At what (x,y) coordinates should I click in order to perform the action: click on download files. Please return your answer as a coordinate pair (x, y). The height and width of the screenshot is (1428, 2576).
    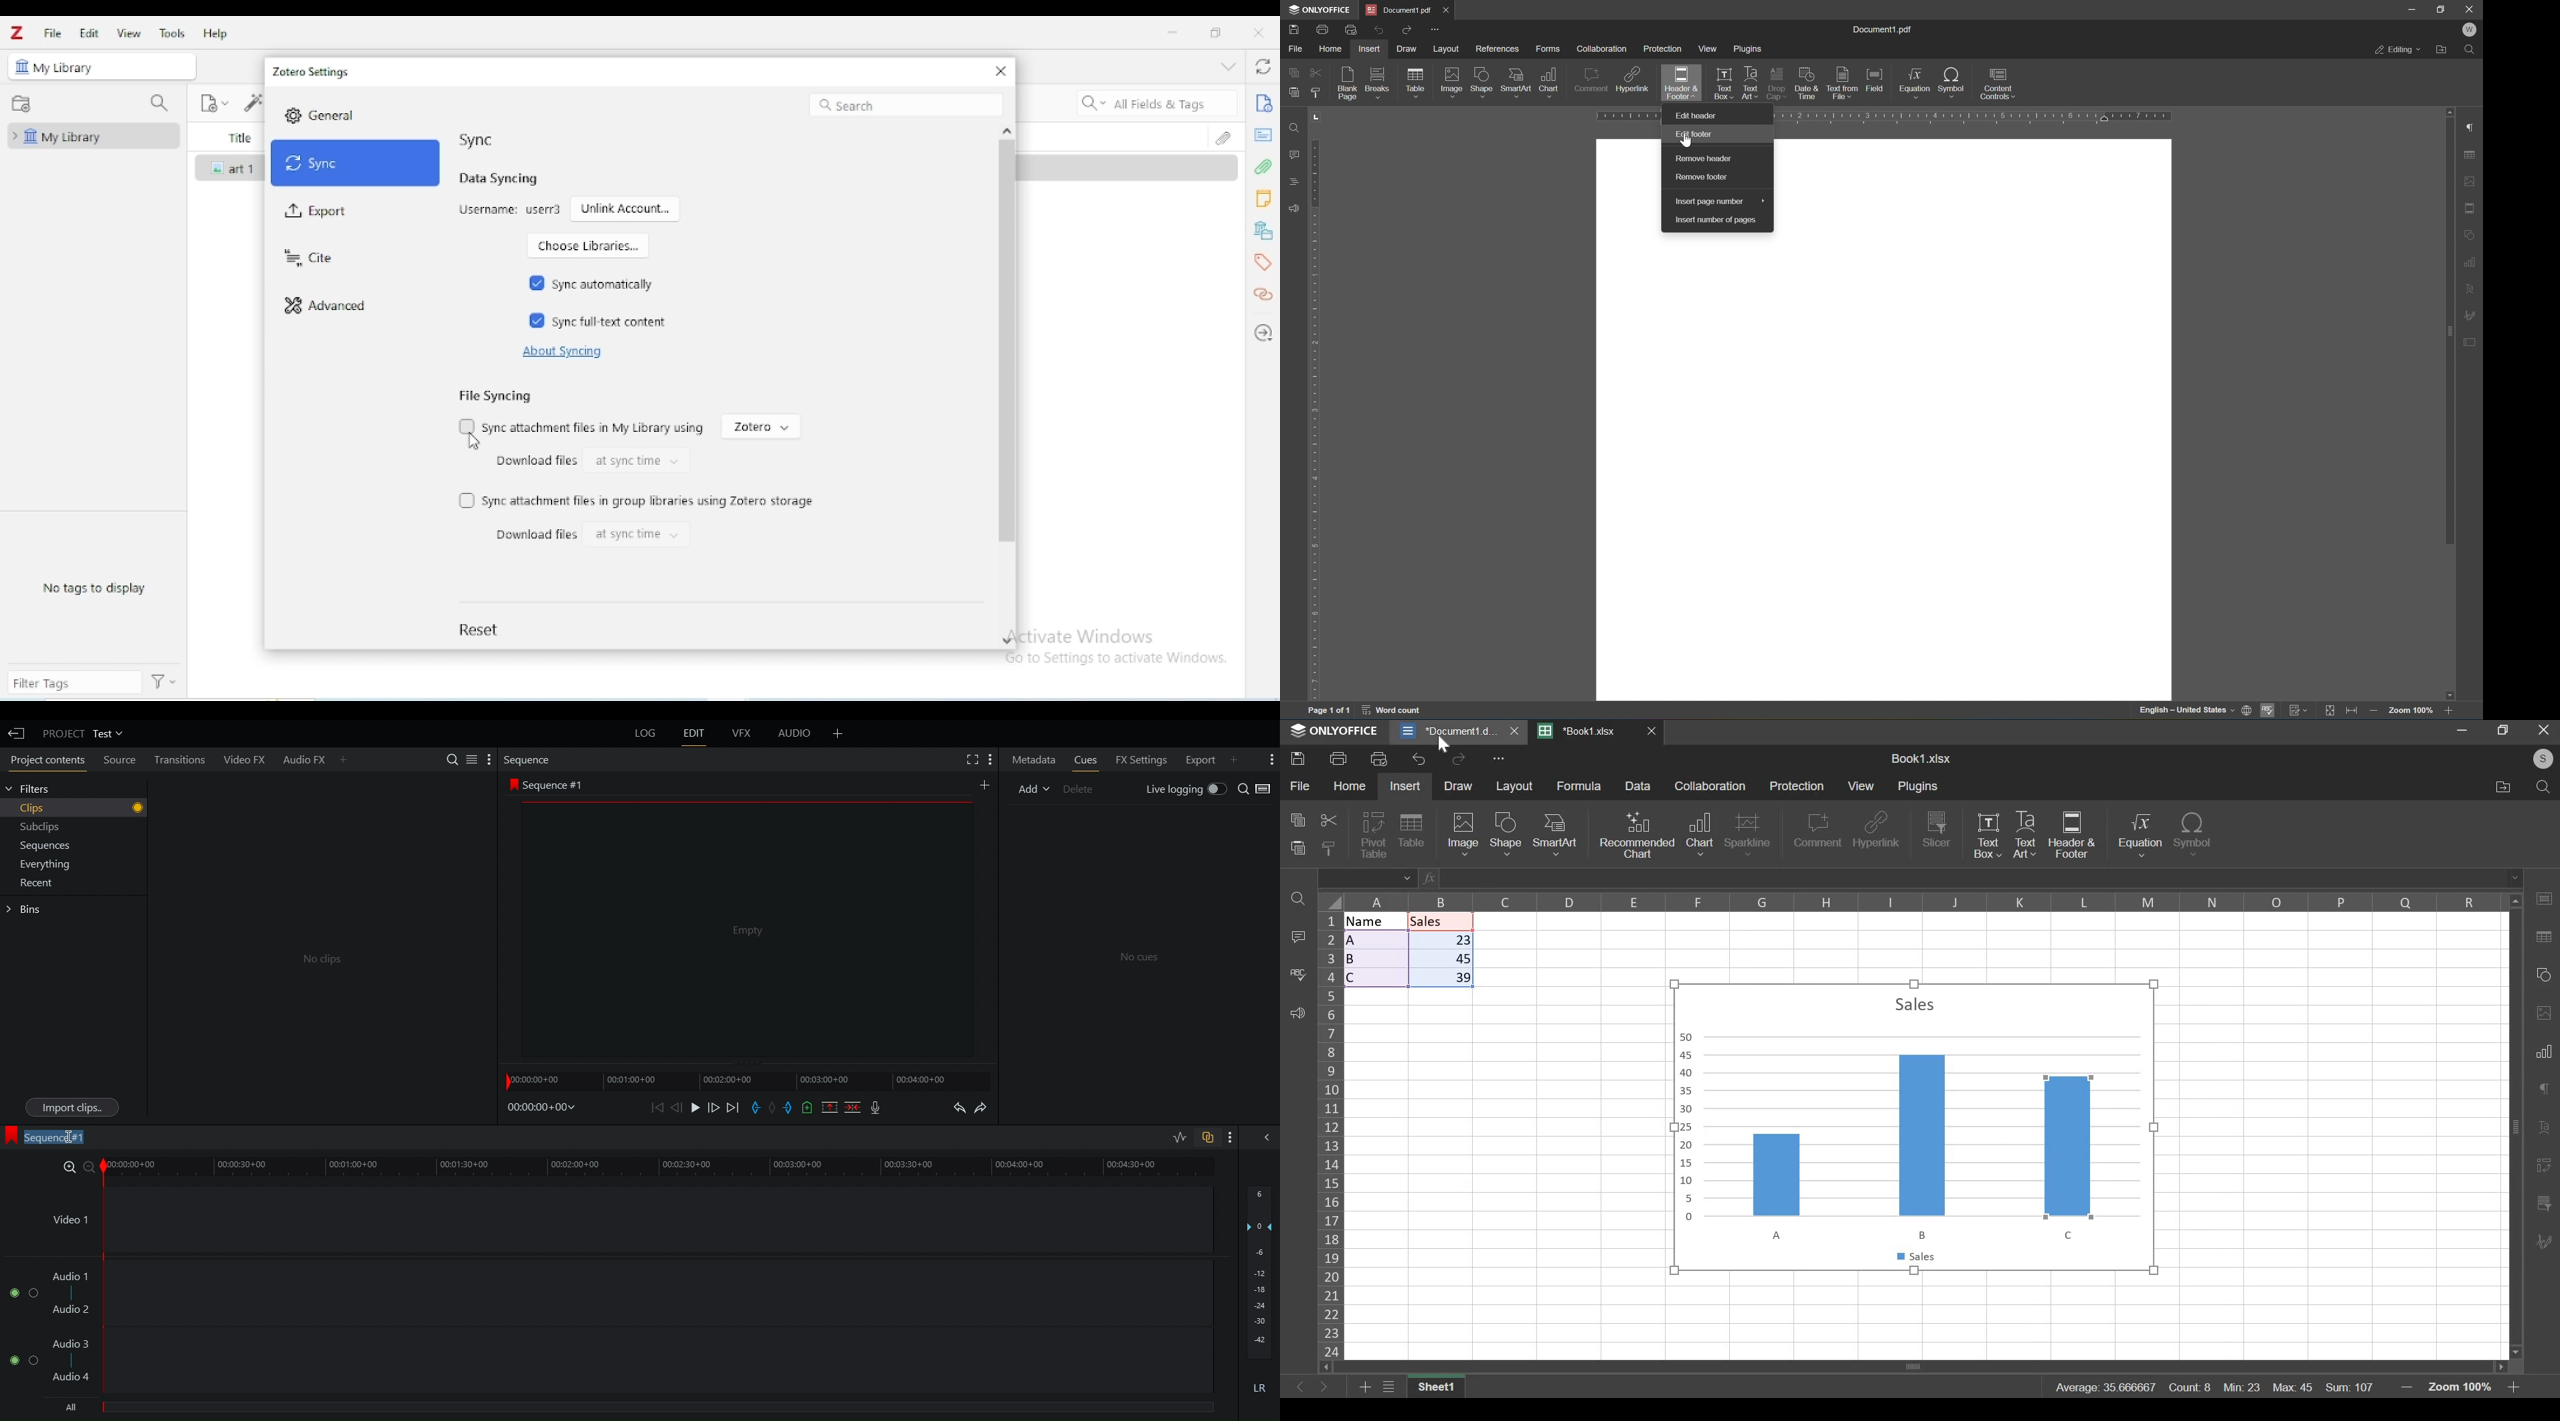
    Looking at the image, I should click on (536, 534).